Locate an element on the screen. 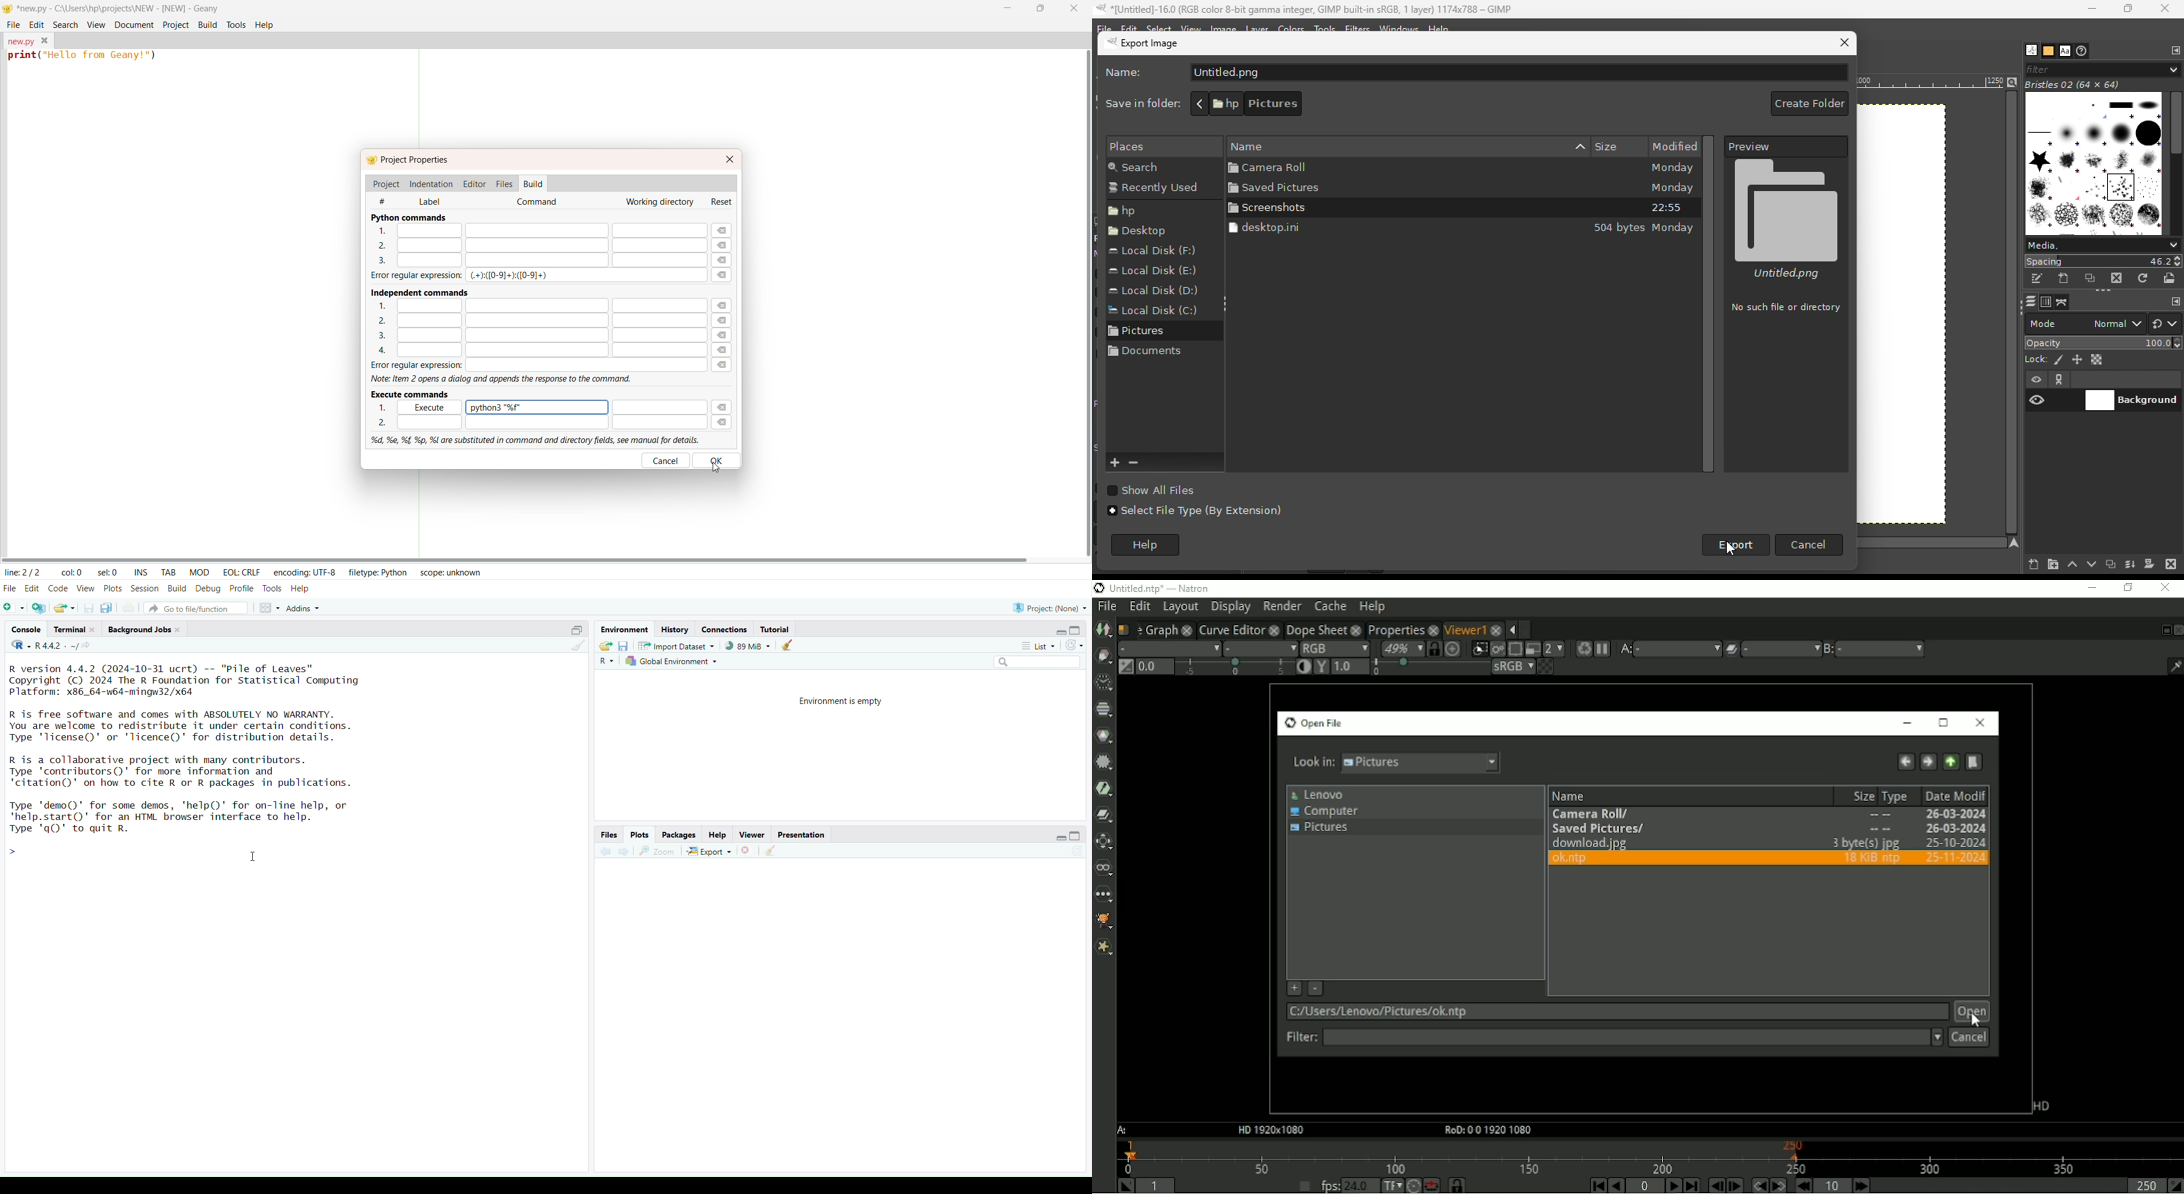 This screenshot has height=1204, width=2184. Environment is empty is located at coordinates (845, 701).